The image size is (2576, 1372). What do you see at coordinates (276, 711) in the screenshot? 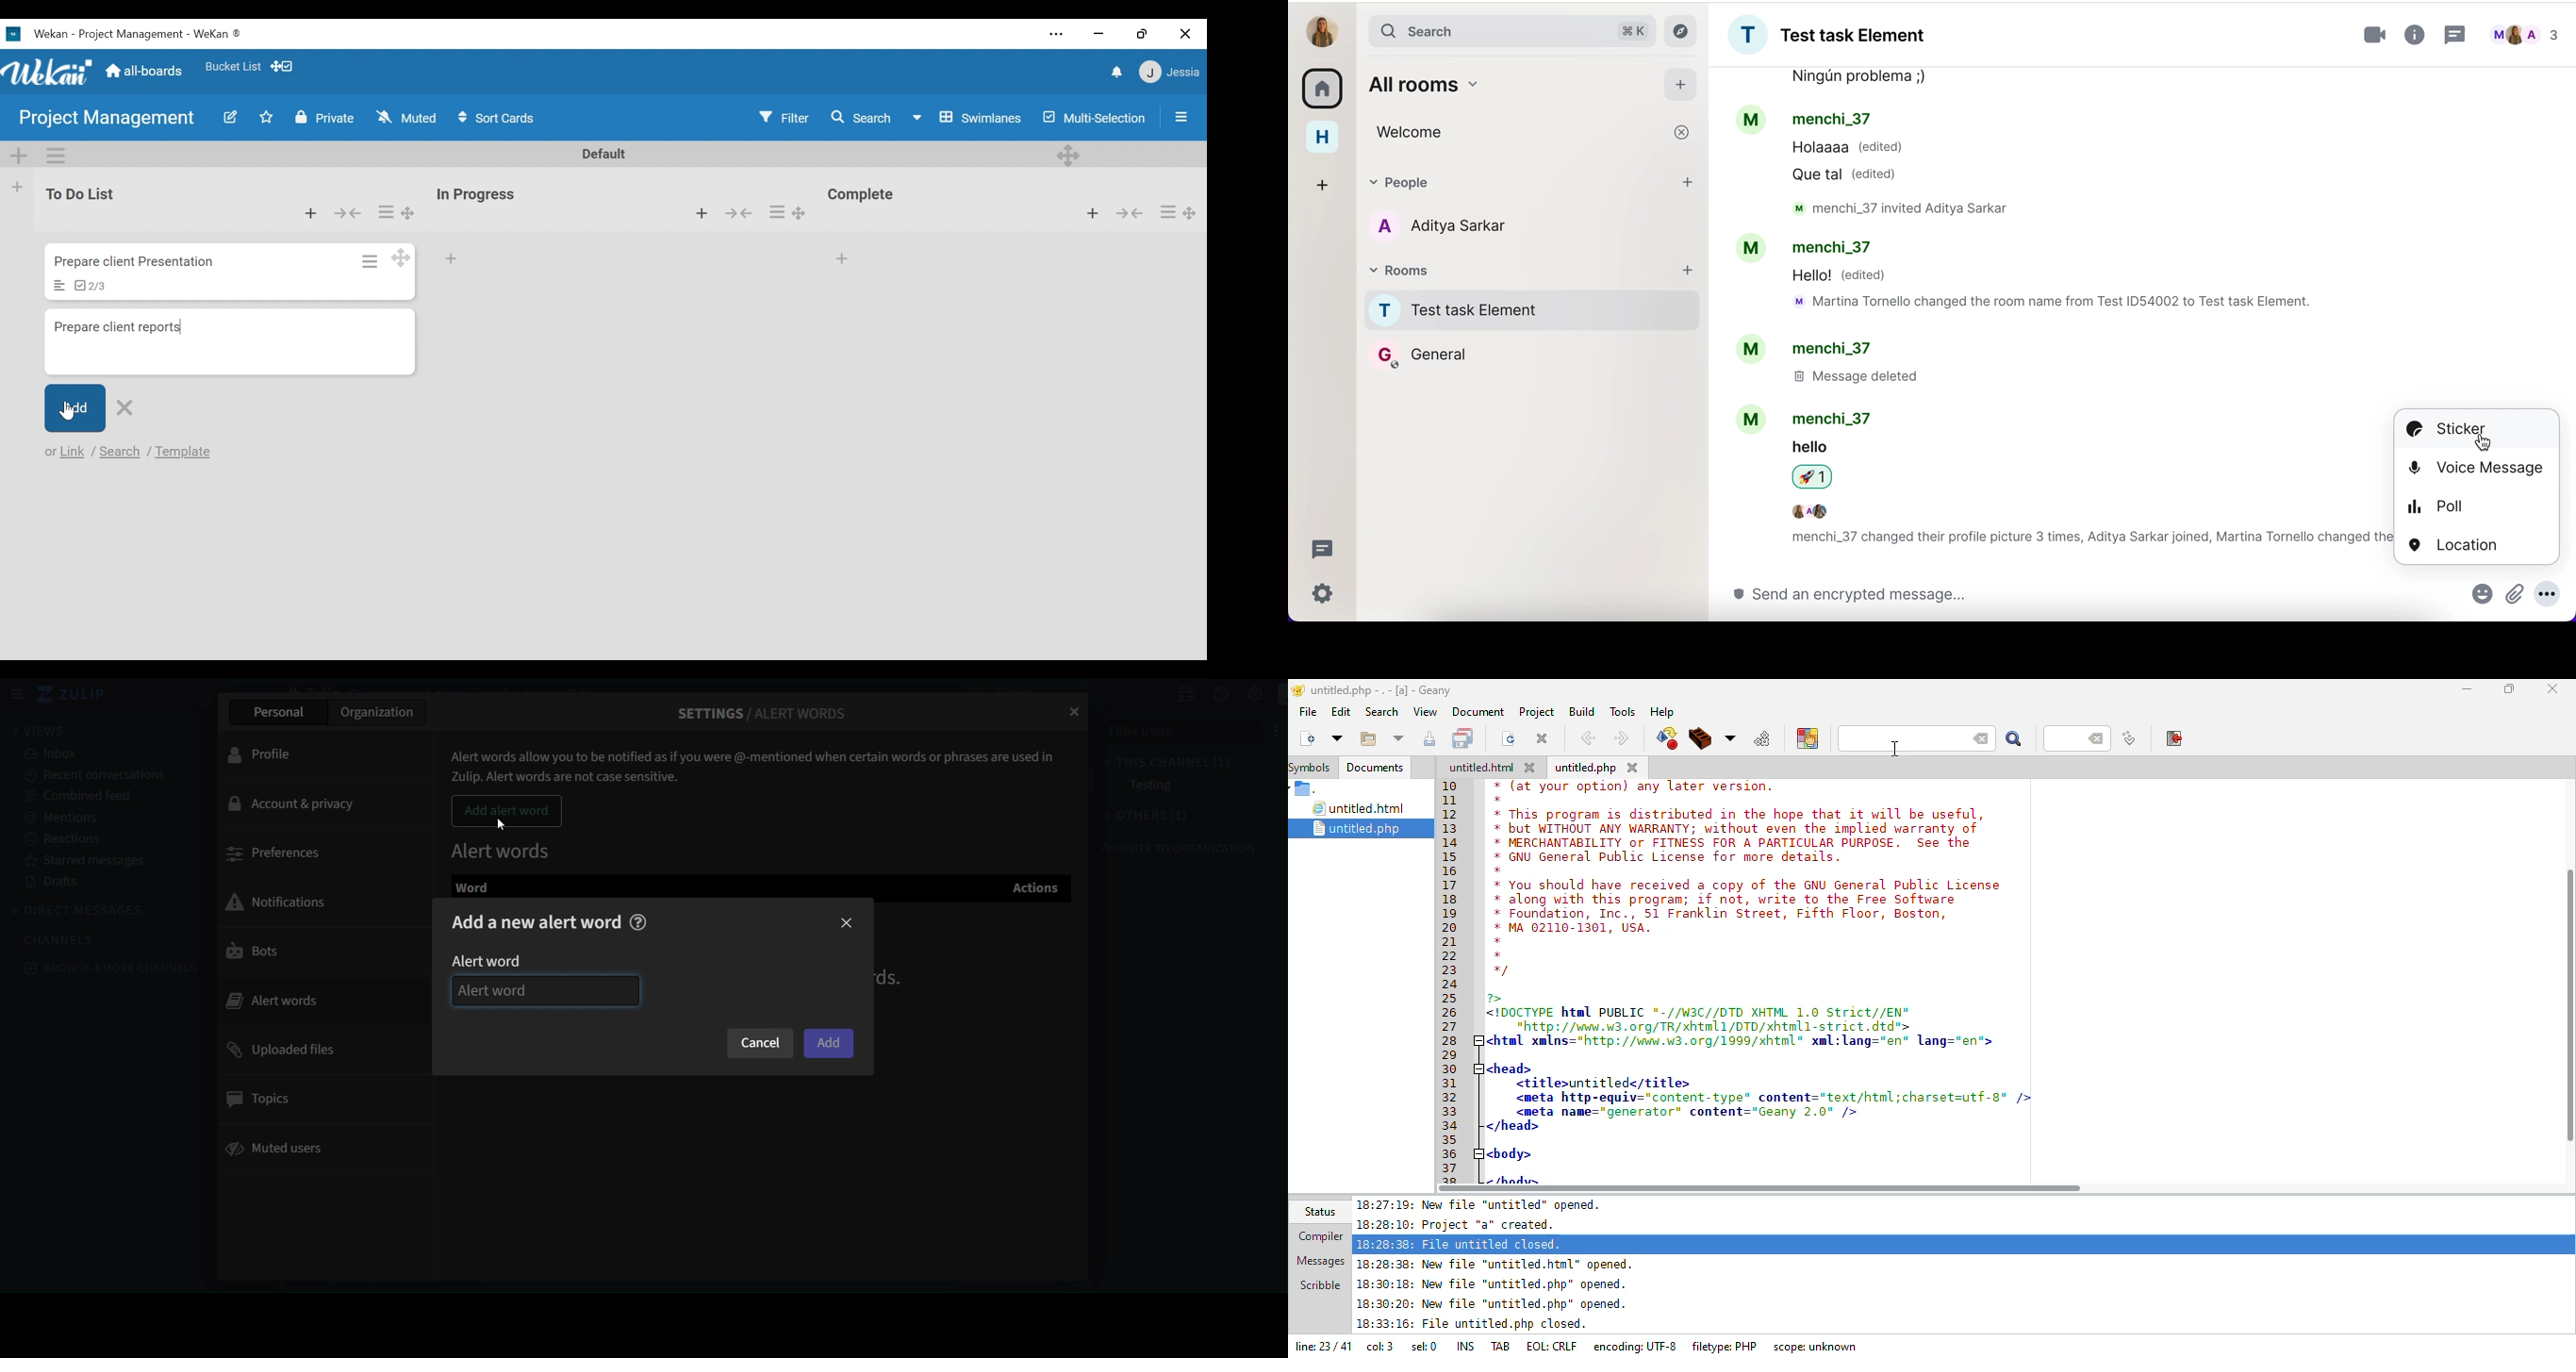
I see `personal` at bounding box center [276, 711].